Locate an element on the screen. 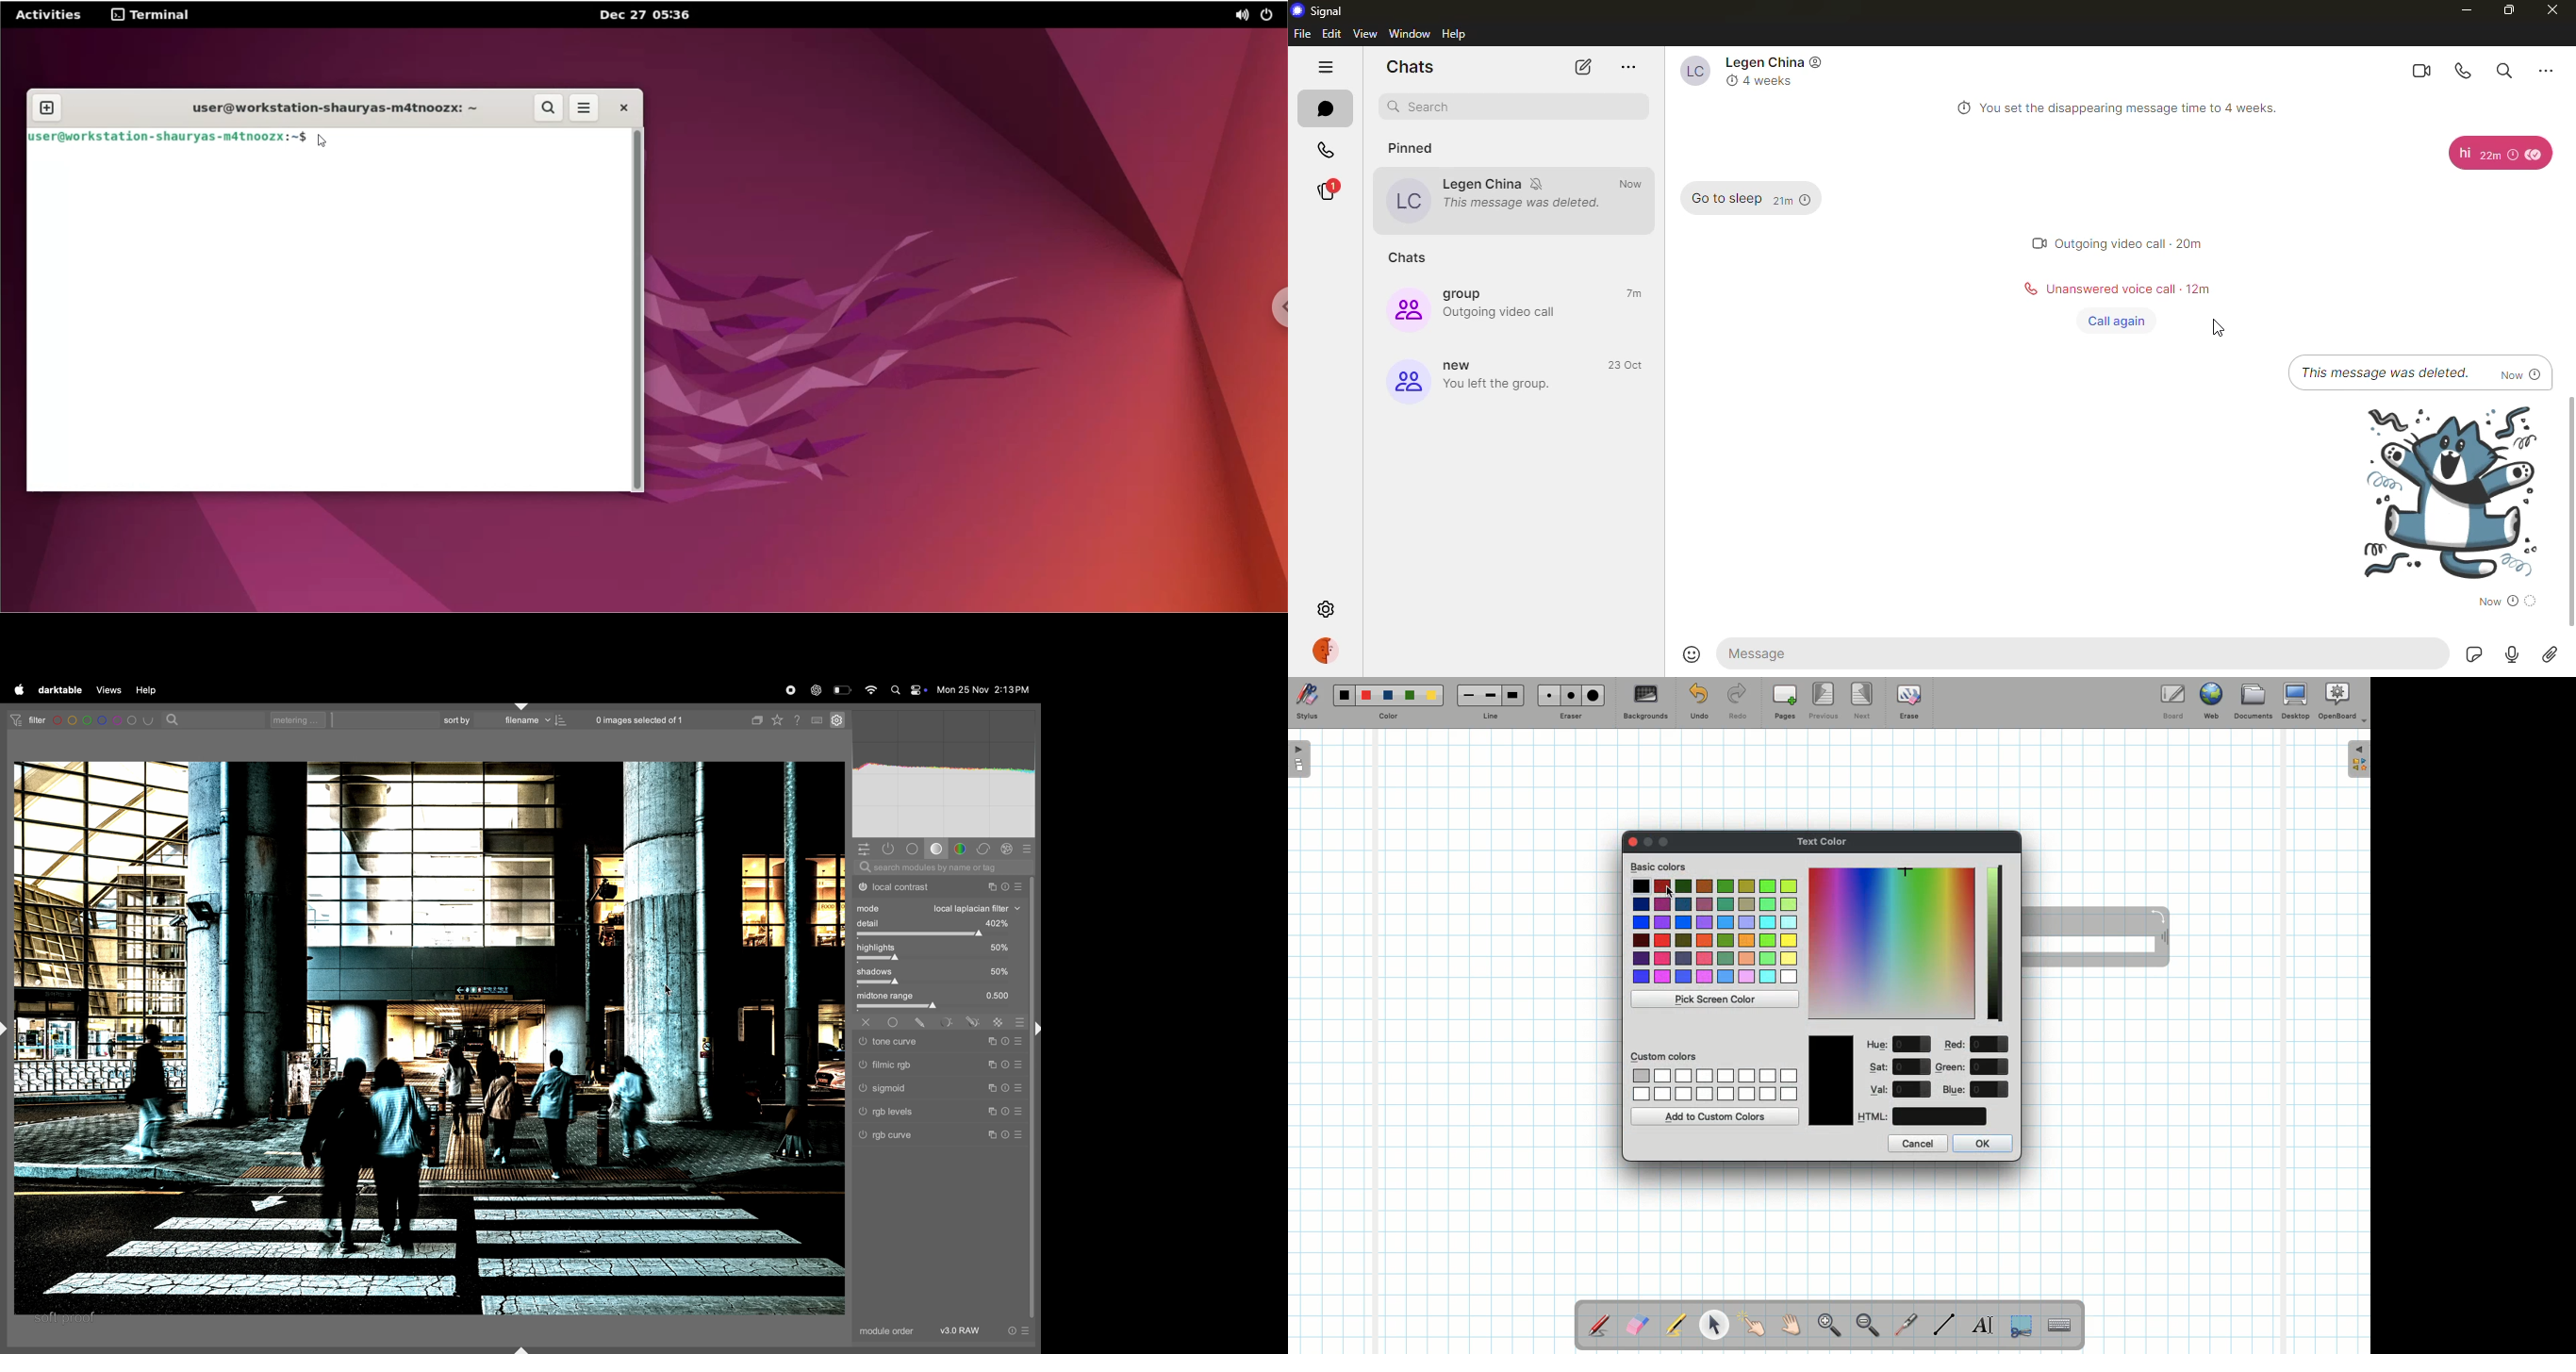  parametric mask is located at coordinates (948, 1023).